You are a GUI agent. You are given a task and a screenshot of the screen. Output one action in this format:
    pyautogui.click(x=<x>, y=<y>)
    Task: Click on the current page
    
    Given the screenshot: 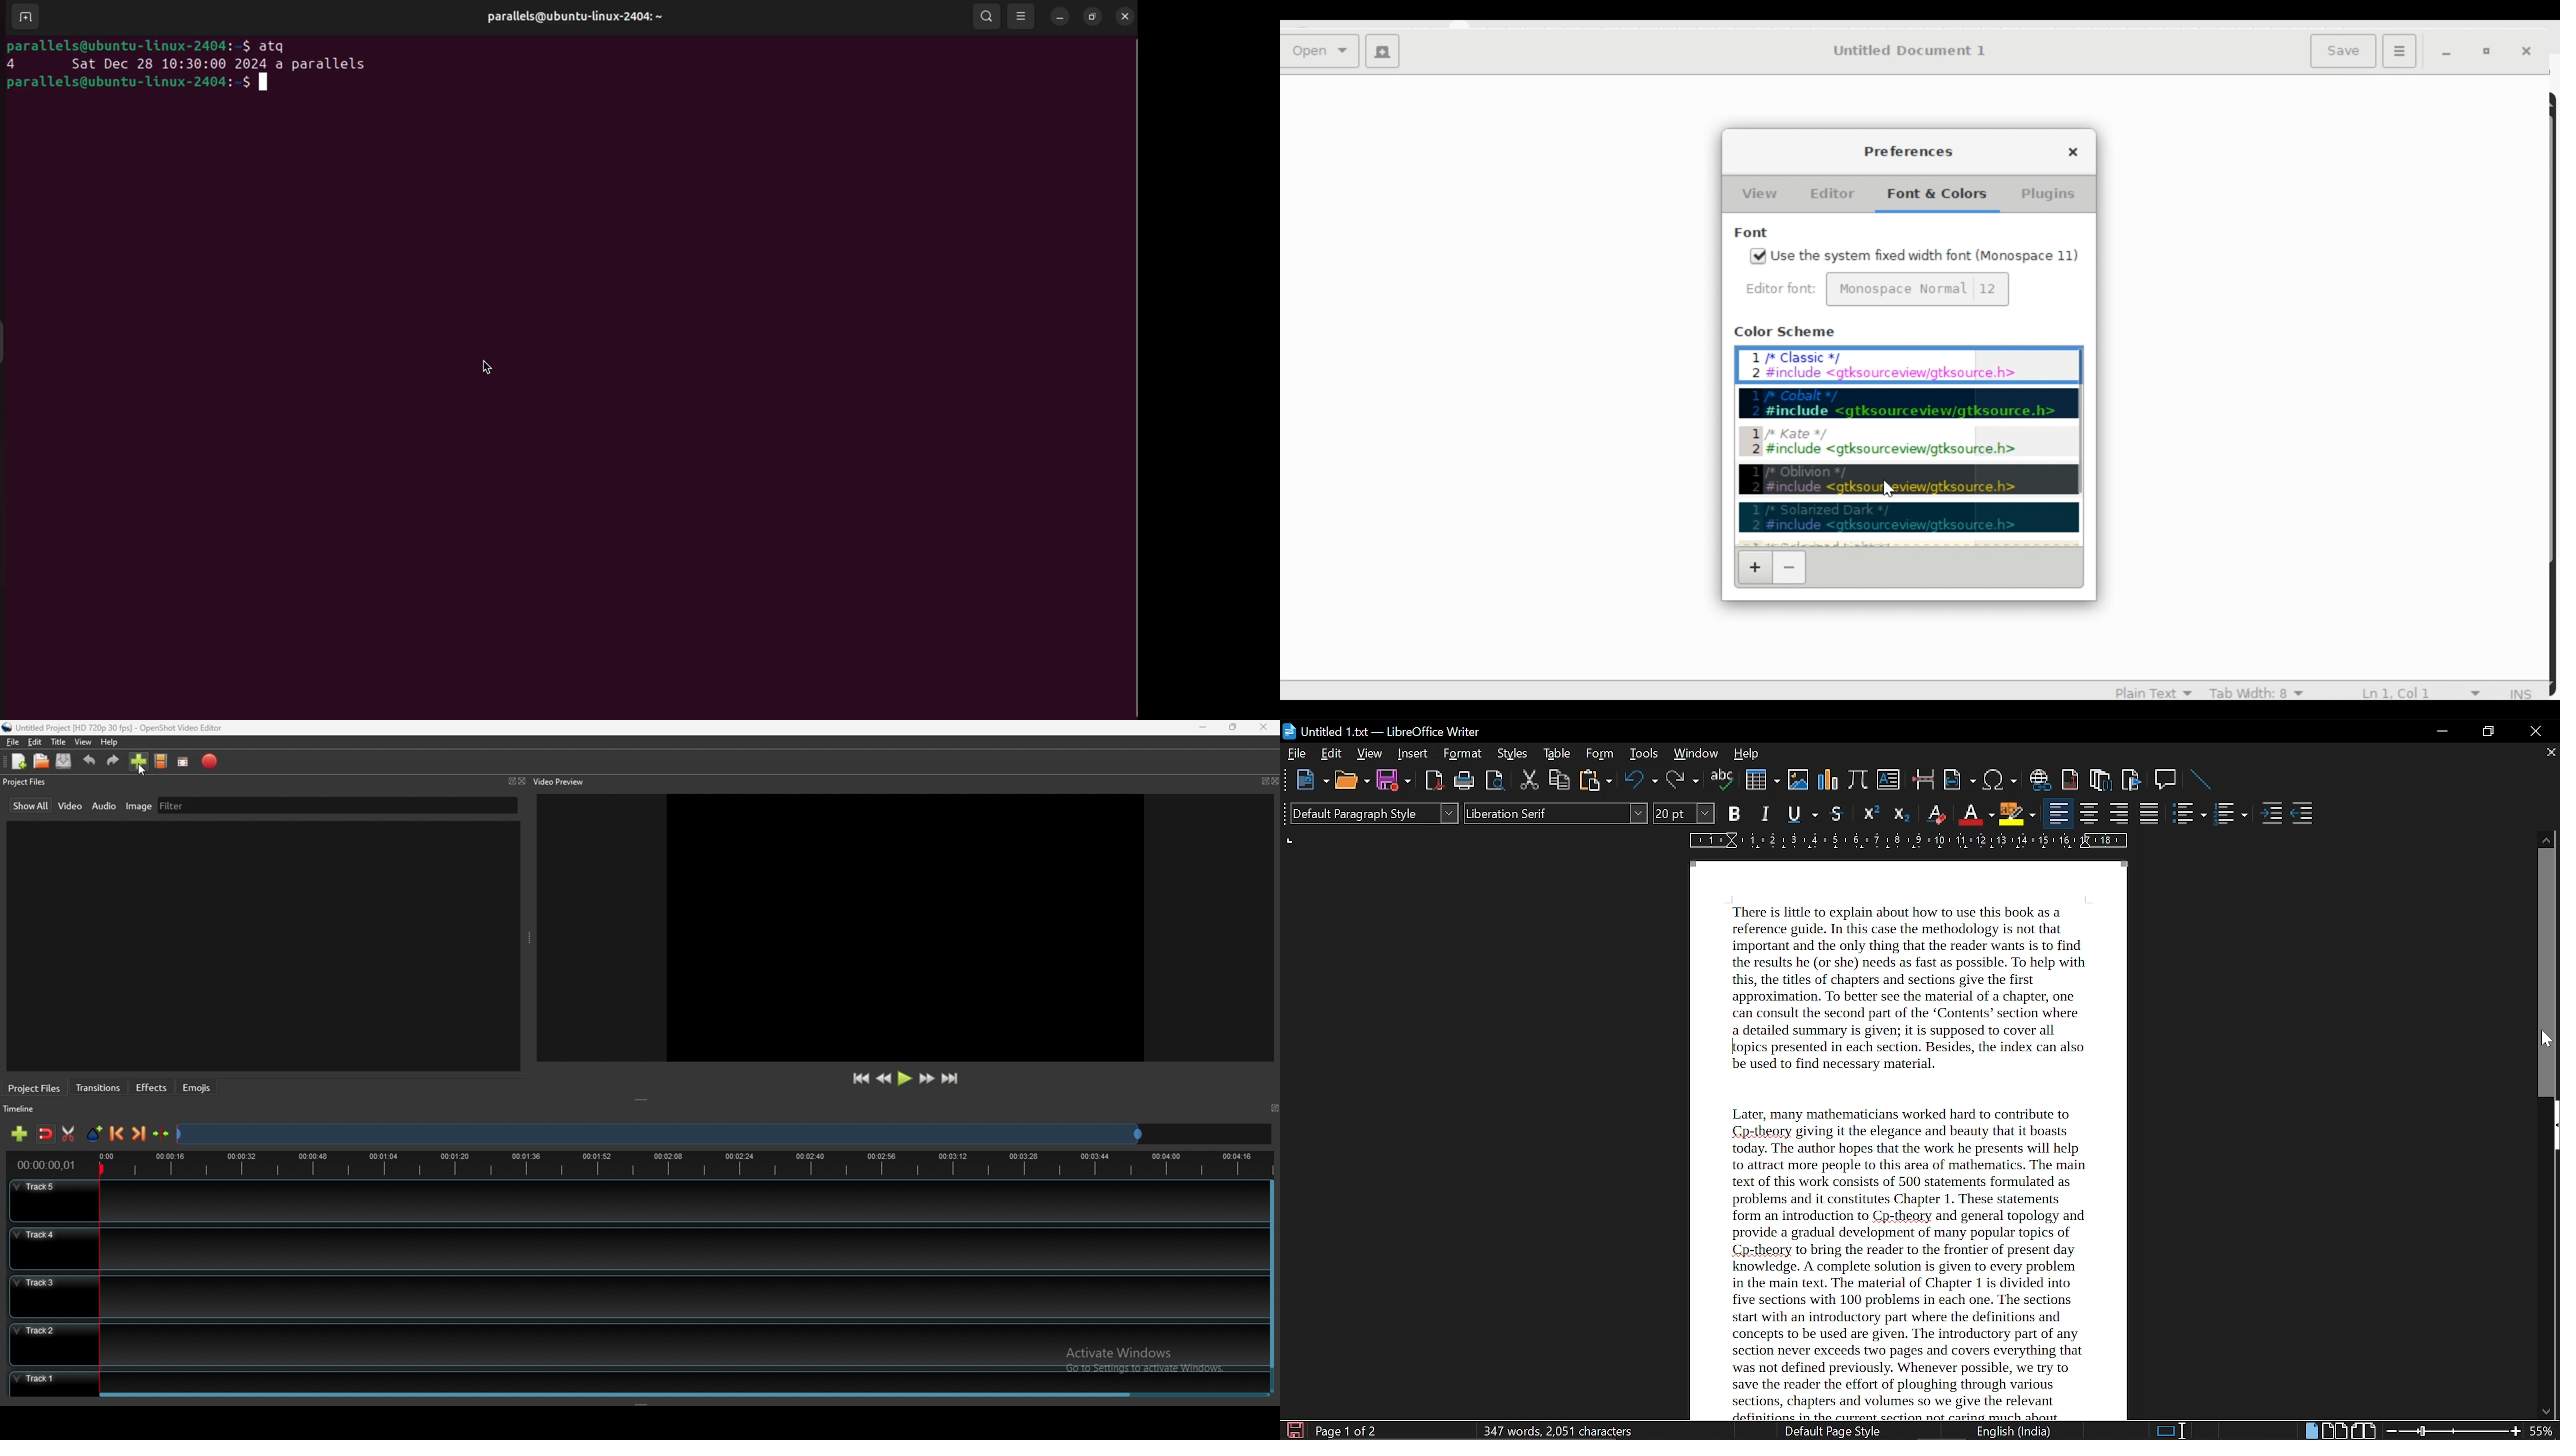 What is the action you would take?
    pyautogui.click(x=1920, y=1135)
    